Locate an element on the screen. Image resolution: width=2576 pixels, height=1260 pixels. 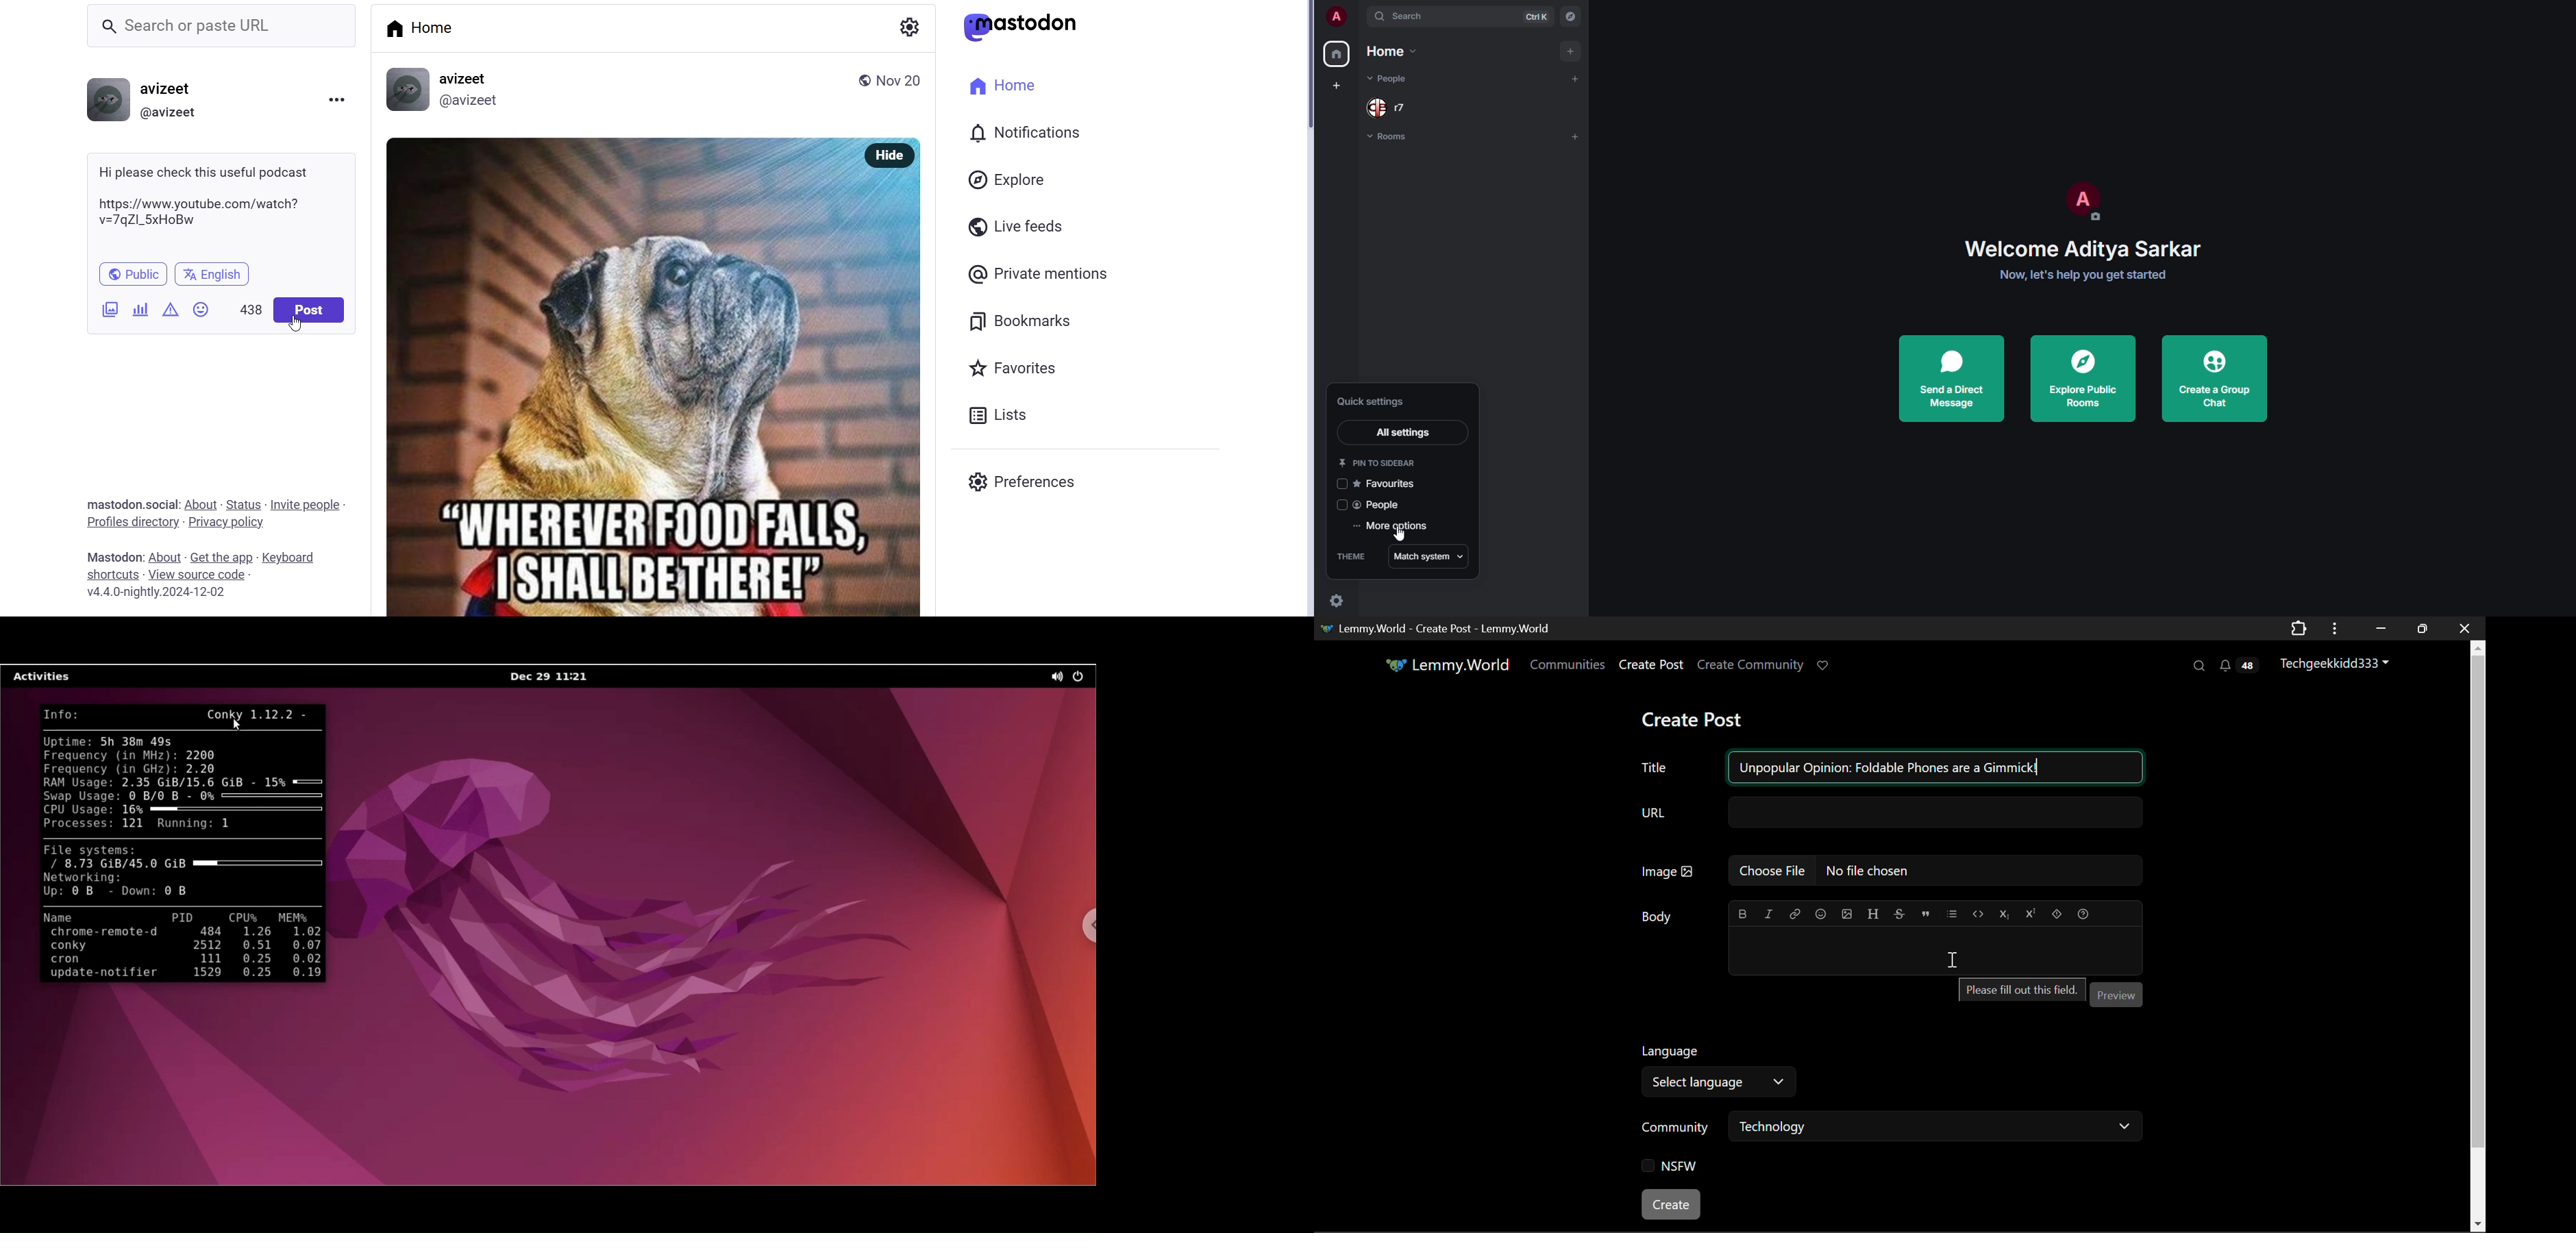
username is located at coordinates (177, 88).